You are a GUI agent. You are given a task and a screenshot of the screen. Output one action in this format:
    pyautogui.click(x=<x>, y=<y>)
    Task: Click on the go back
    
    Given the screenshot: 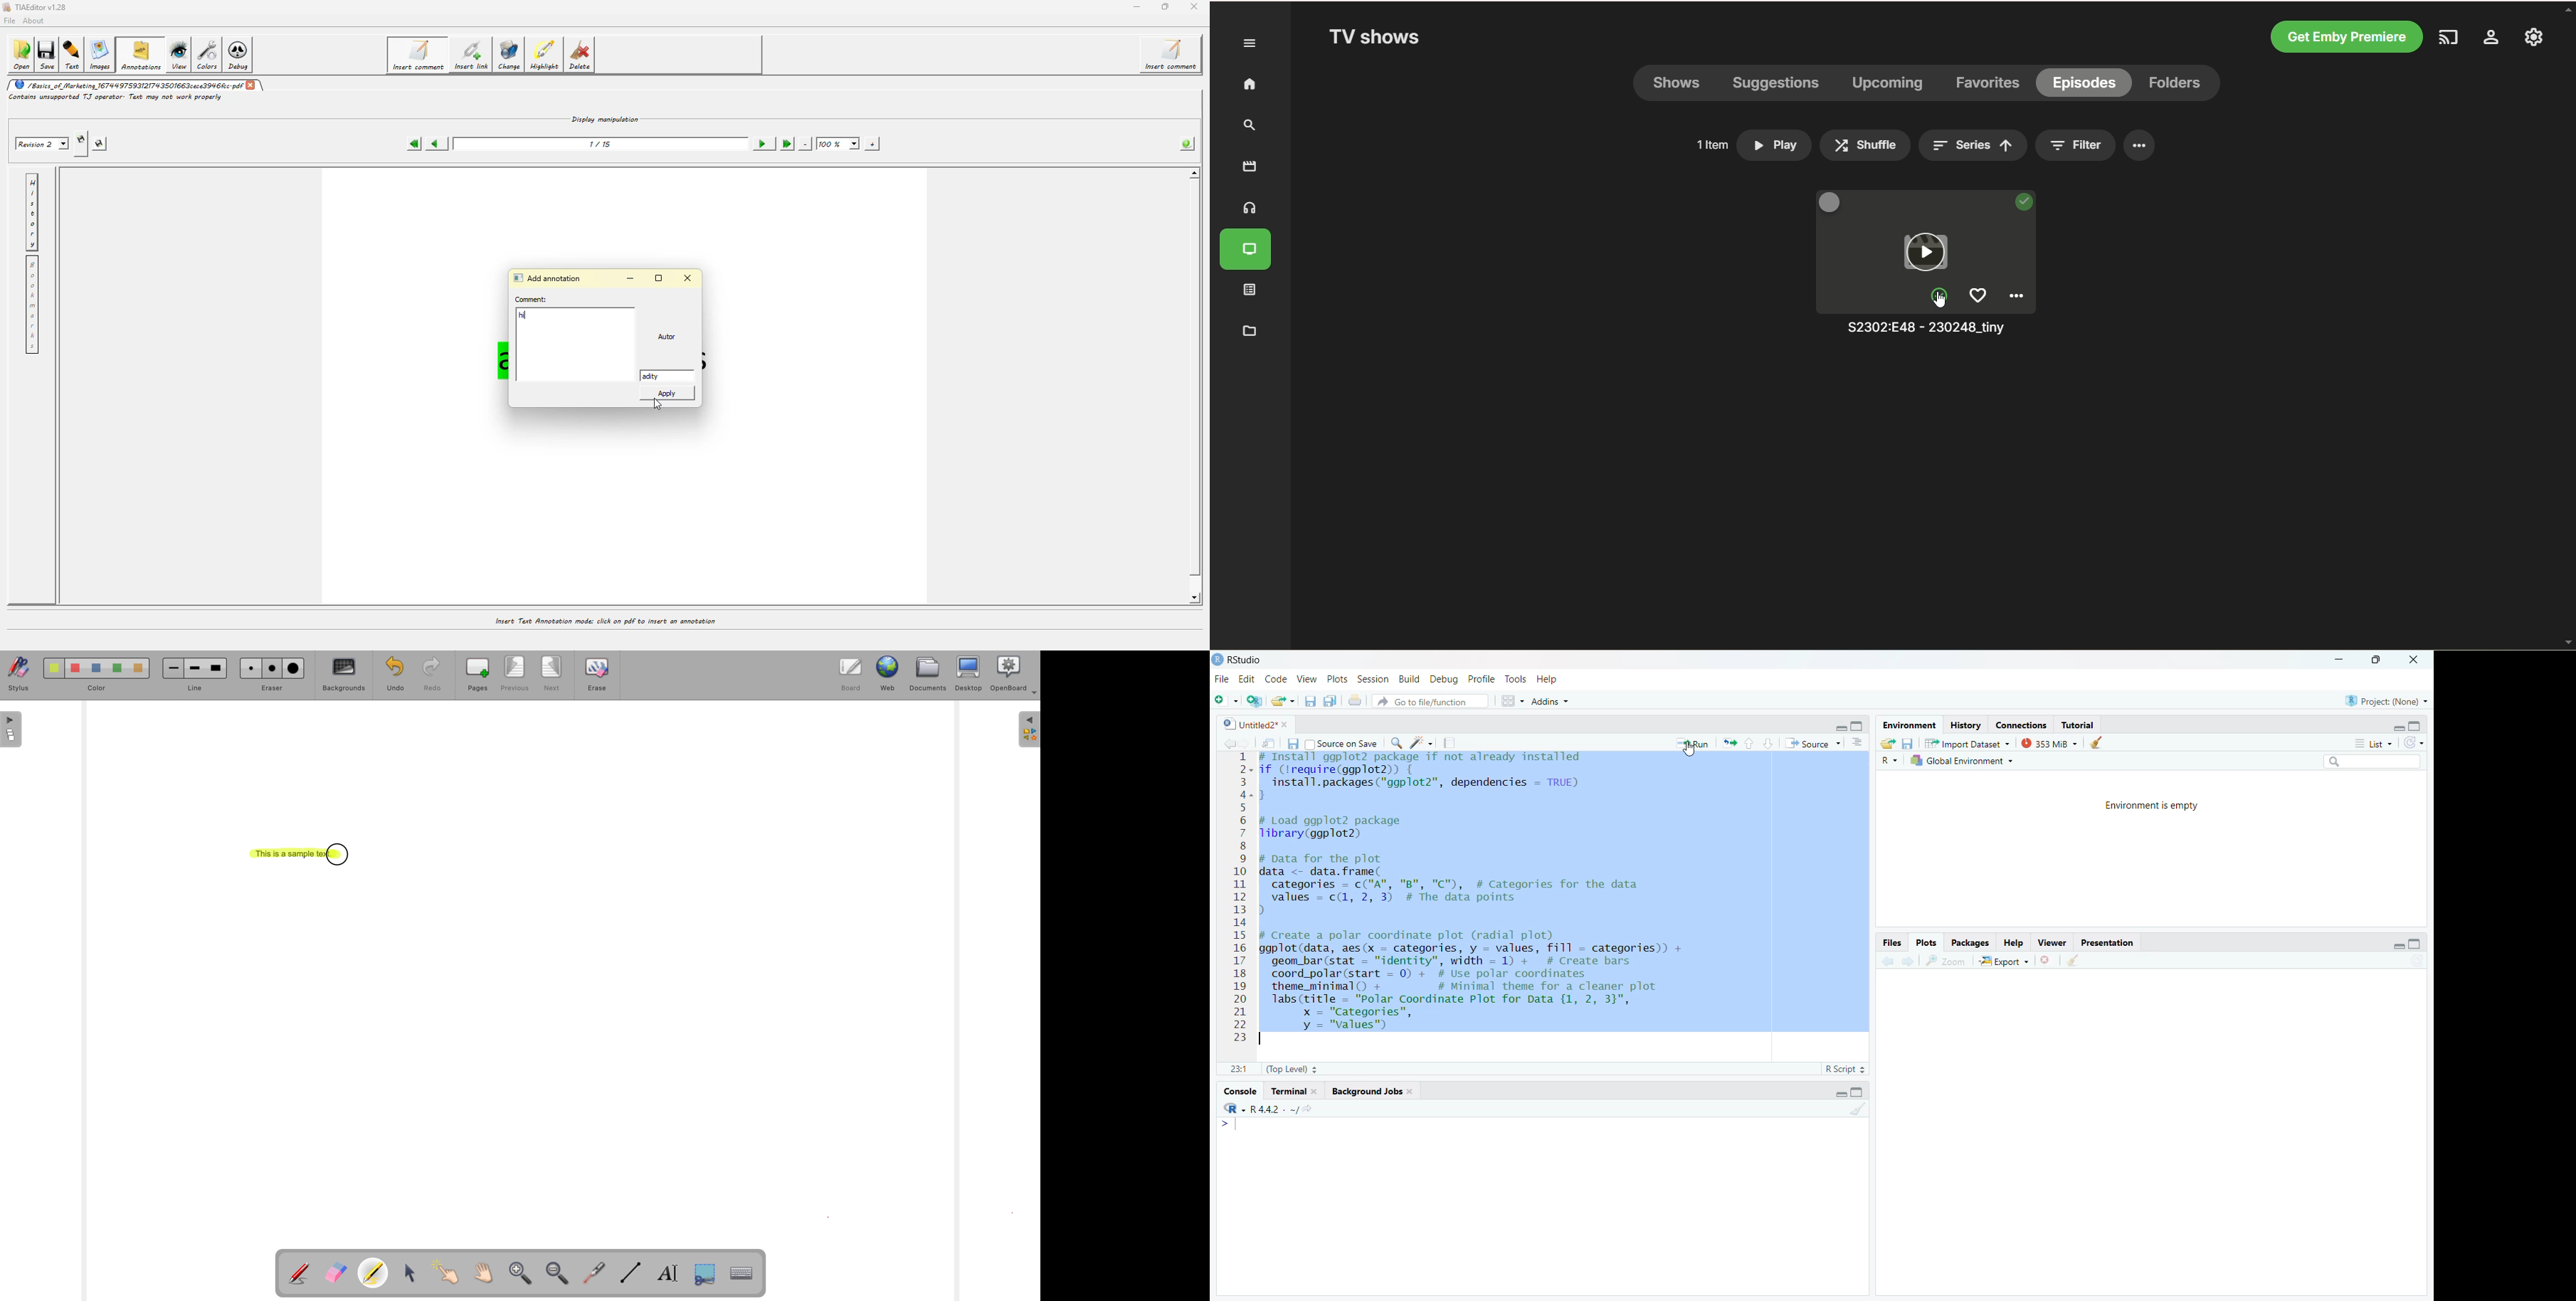 What is the action you would take?
    pyautogui.click(x=1885, y=962)
    